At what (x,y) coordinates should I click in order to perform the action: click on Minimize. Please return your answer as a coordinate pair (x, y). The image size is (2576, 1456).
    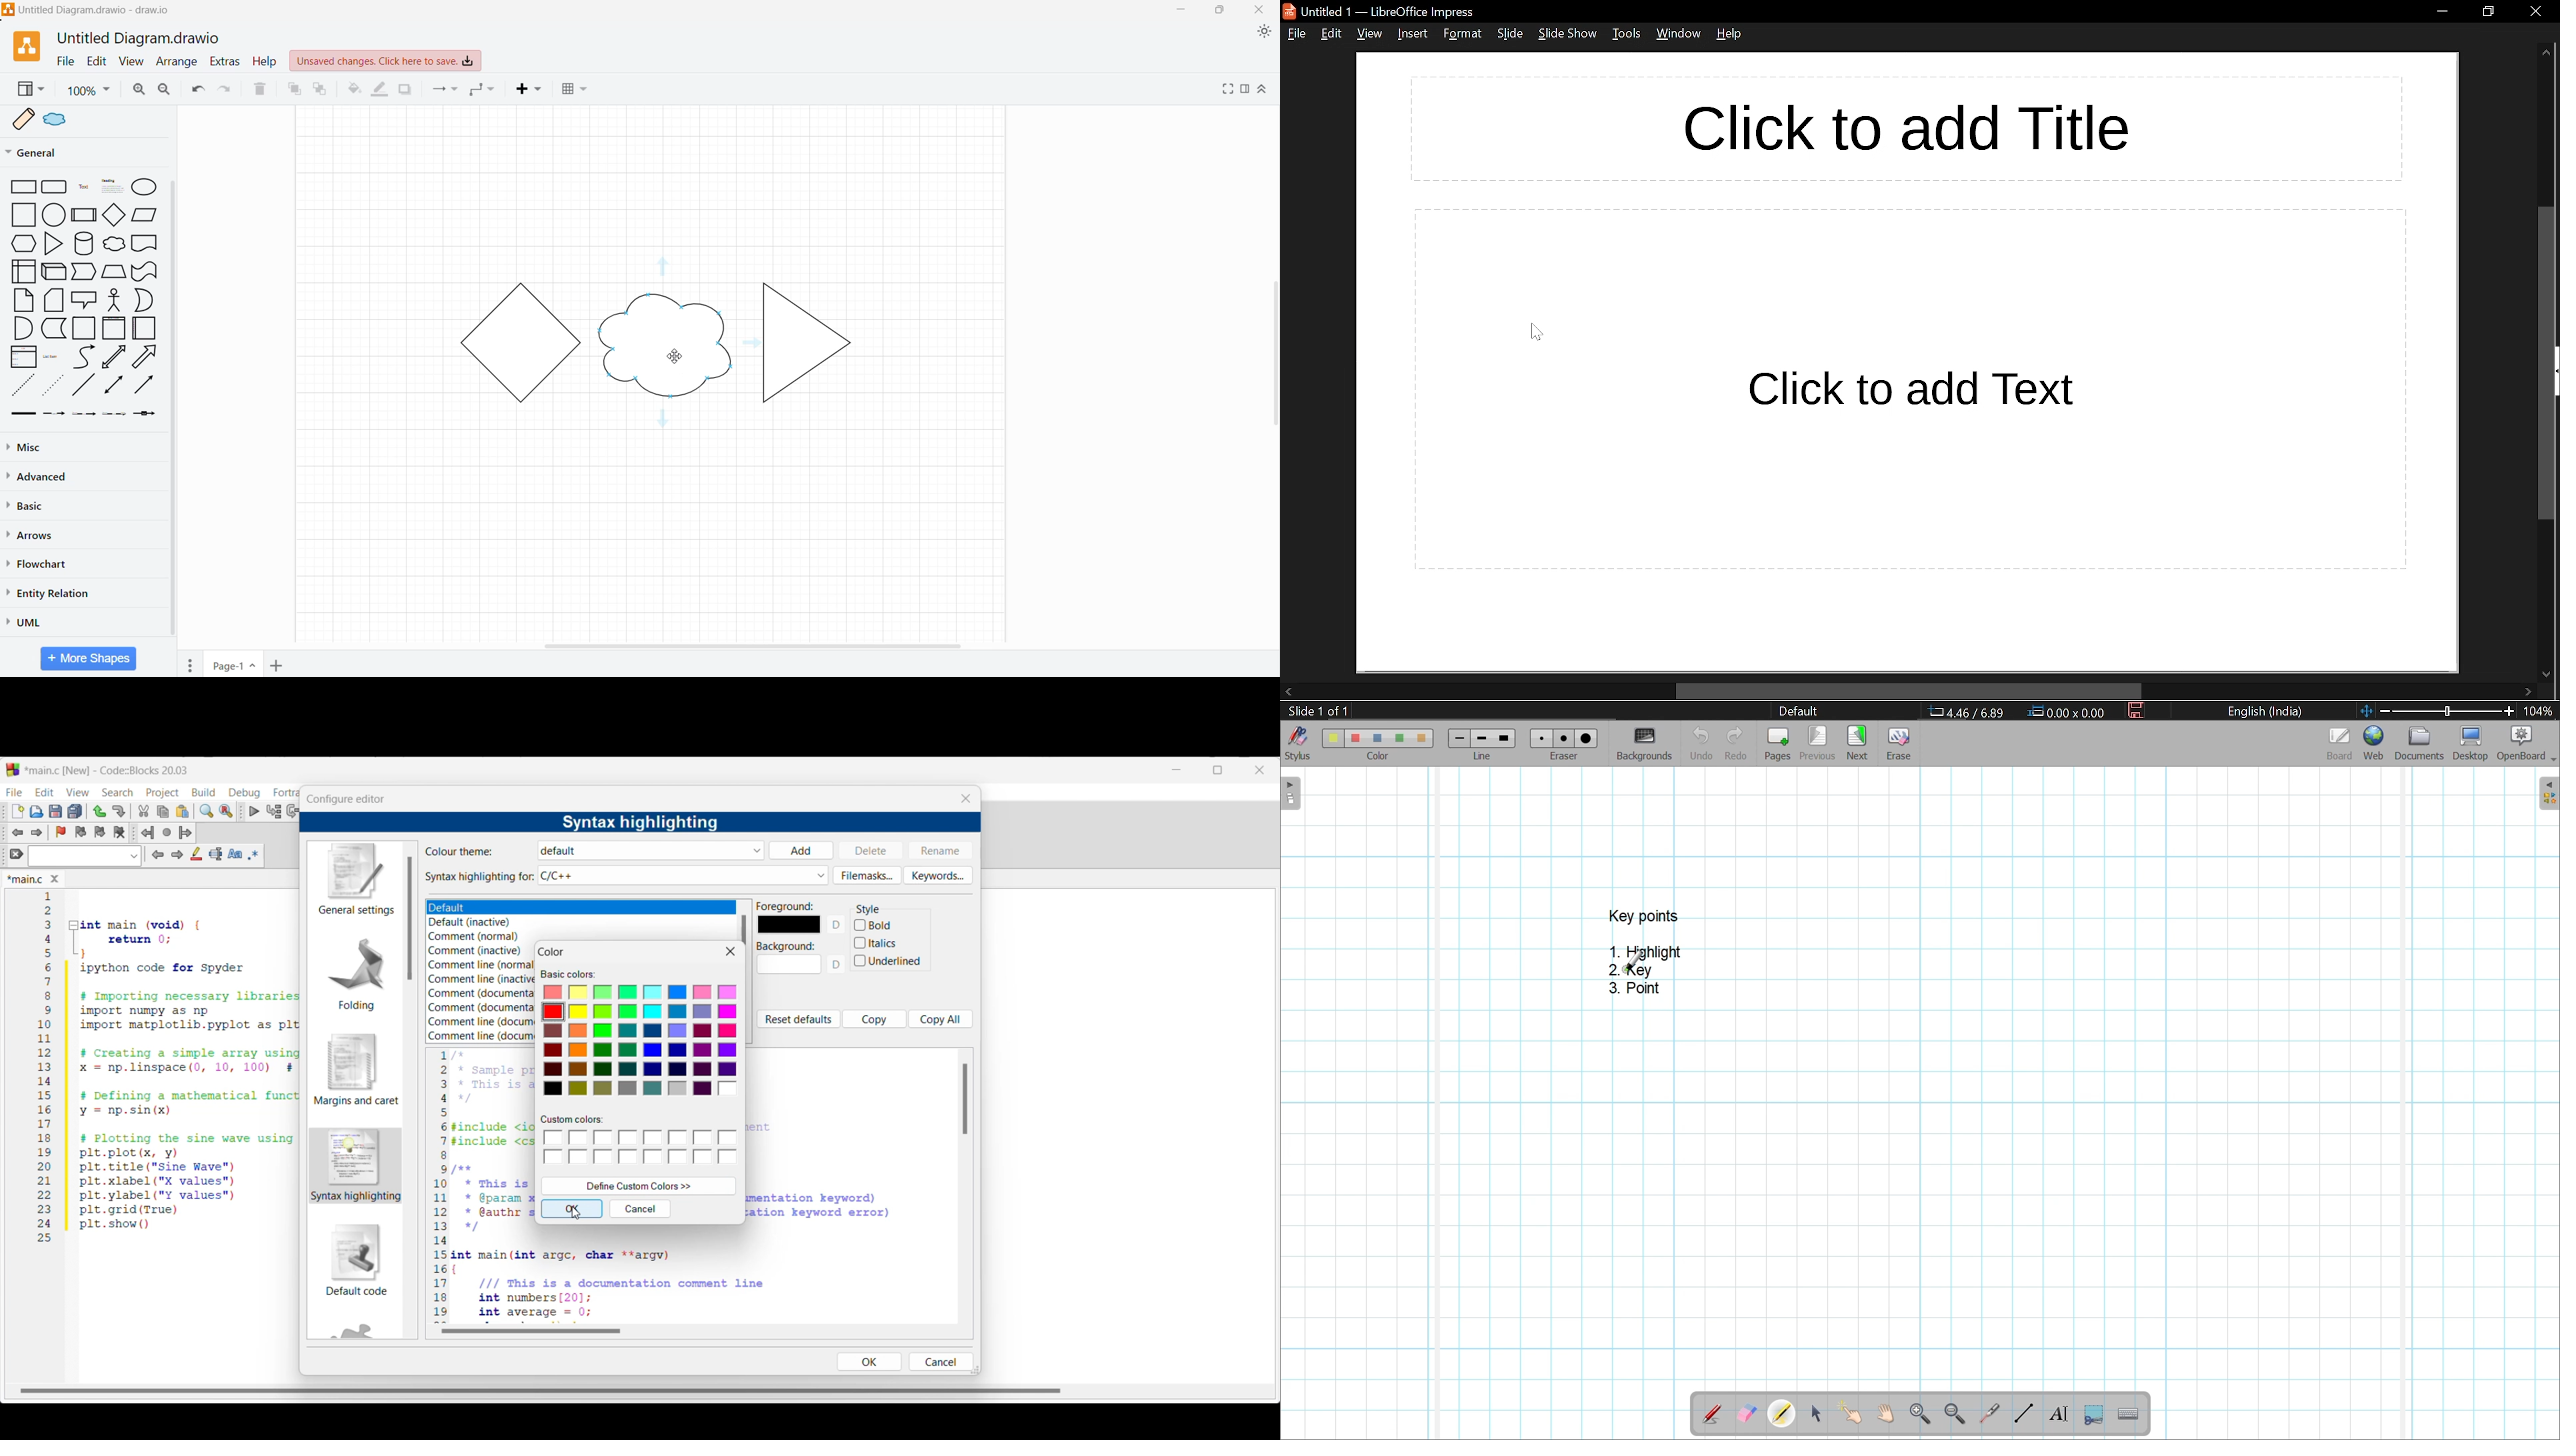
    Looking at the image, I should click on (1181, 10).